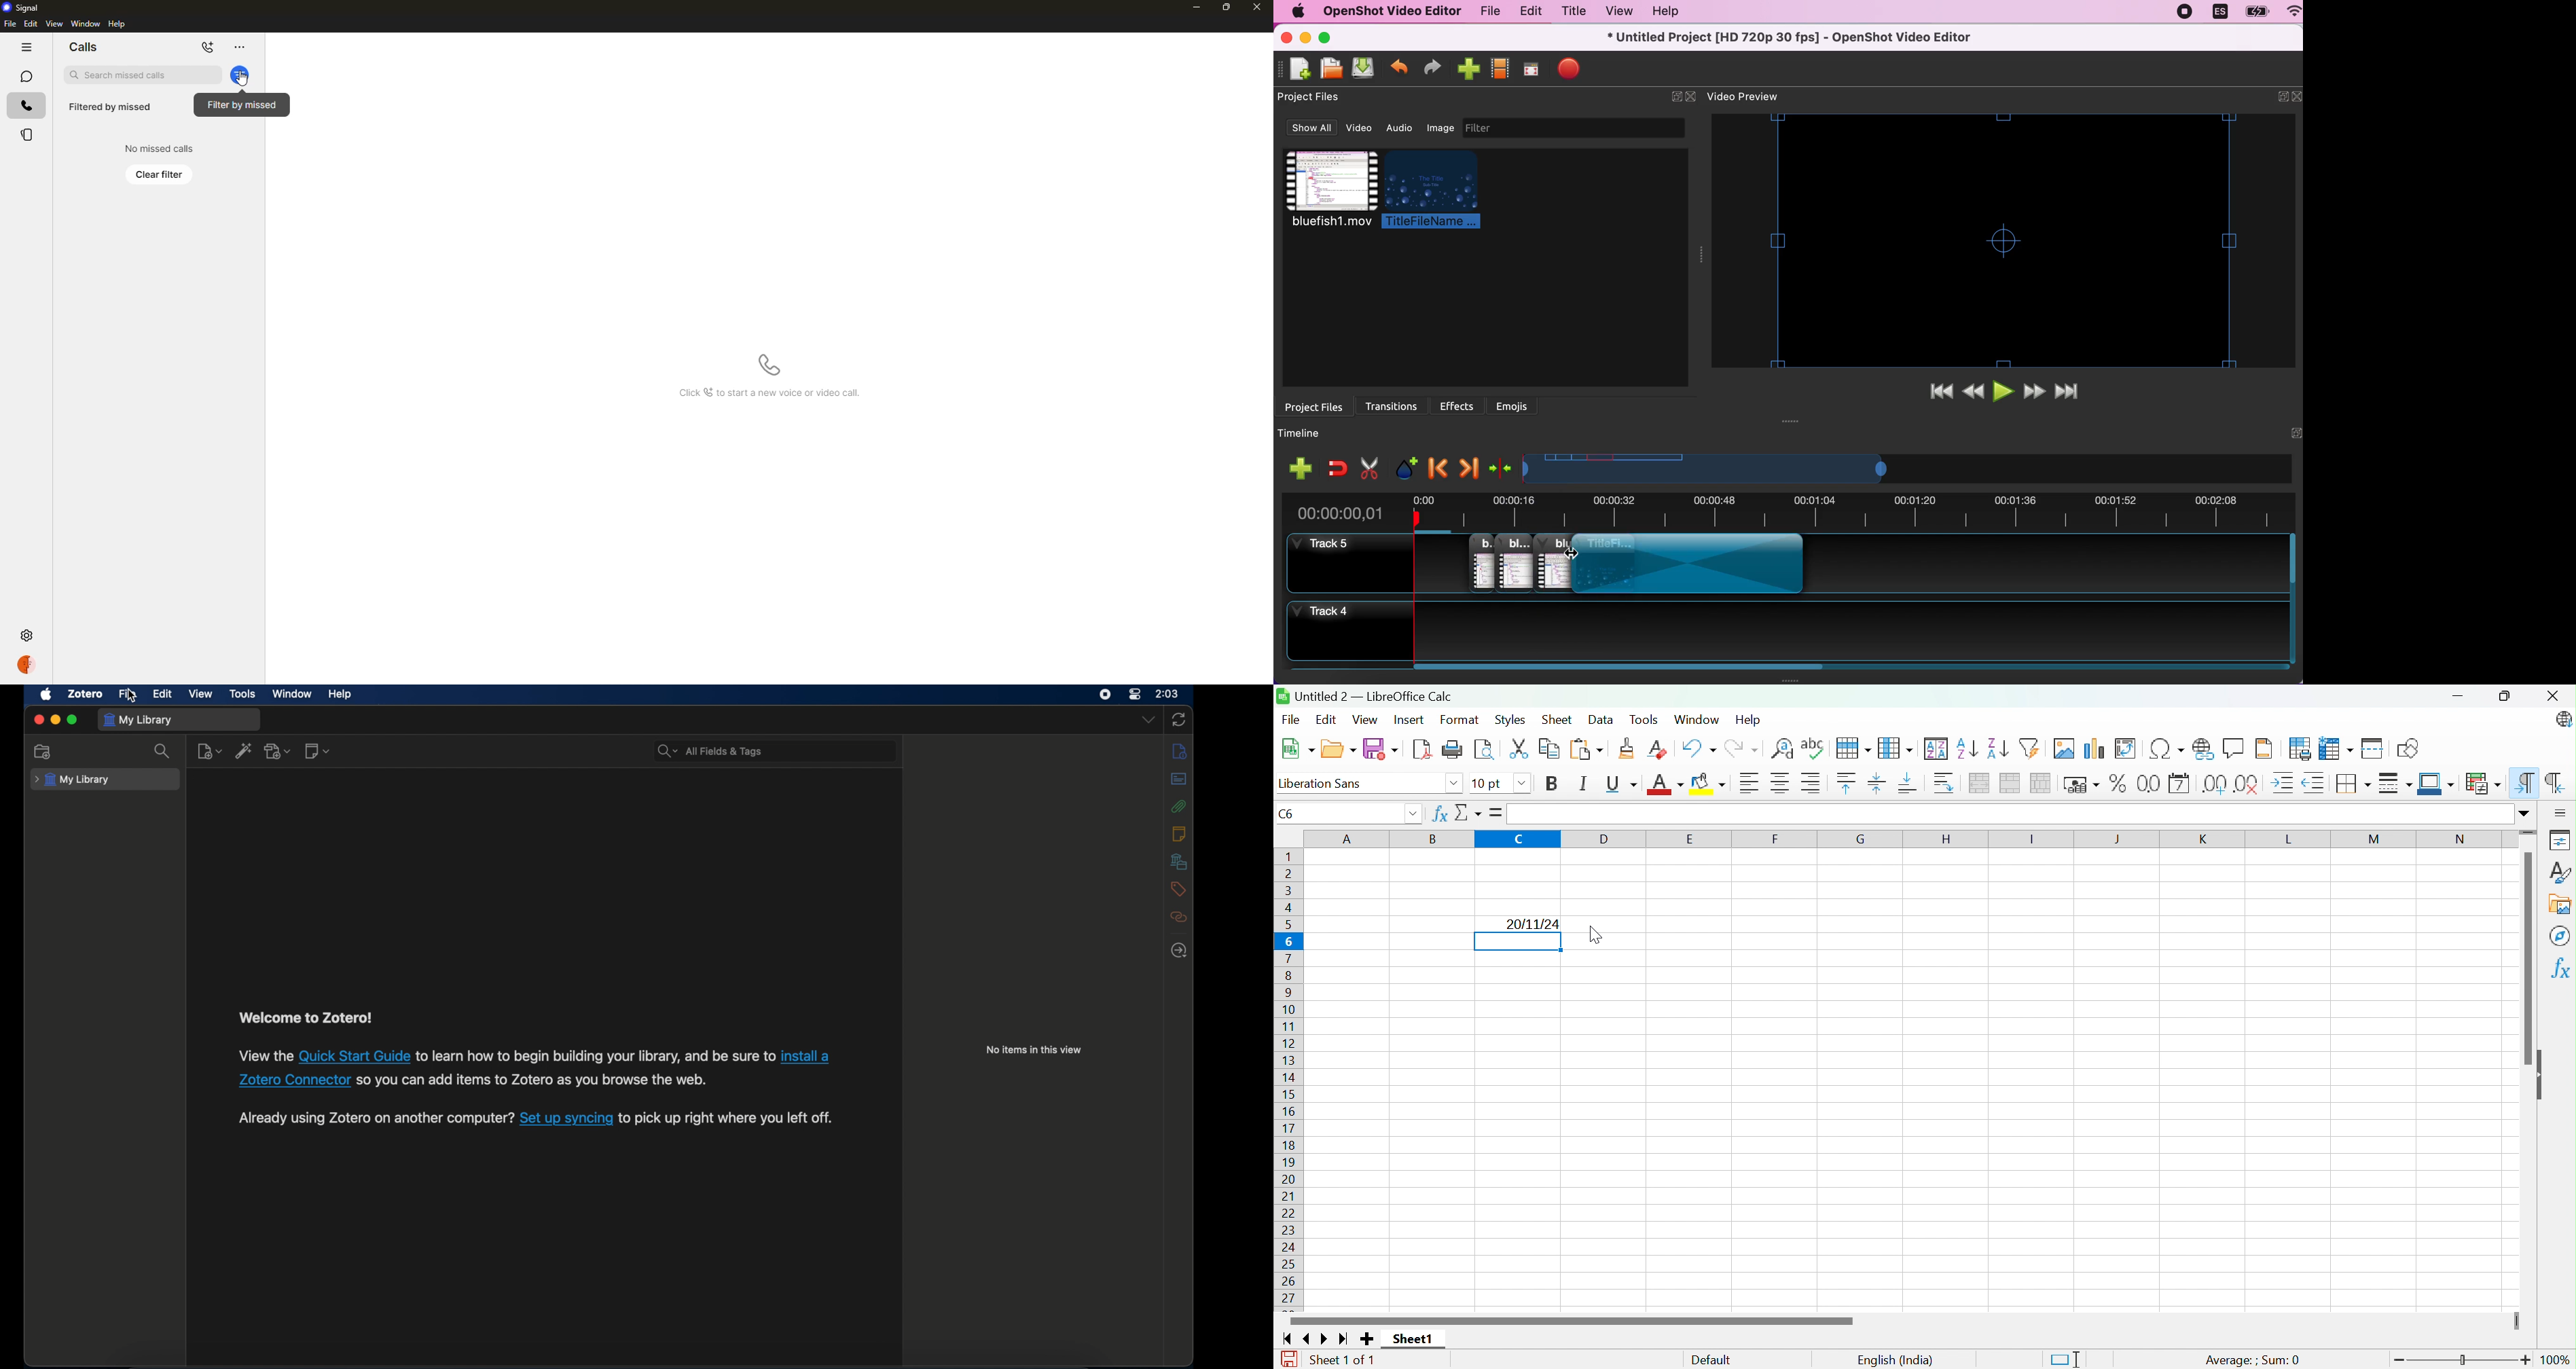 This screenshot has width=2576, height=1372. I want to click on file, so click(127, 694).